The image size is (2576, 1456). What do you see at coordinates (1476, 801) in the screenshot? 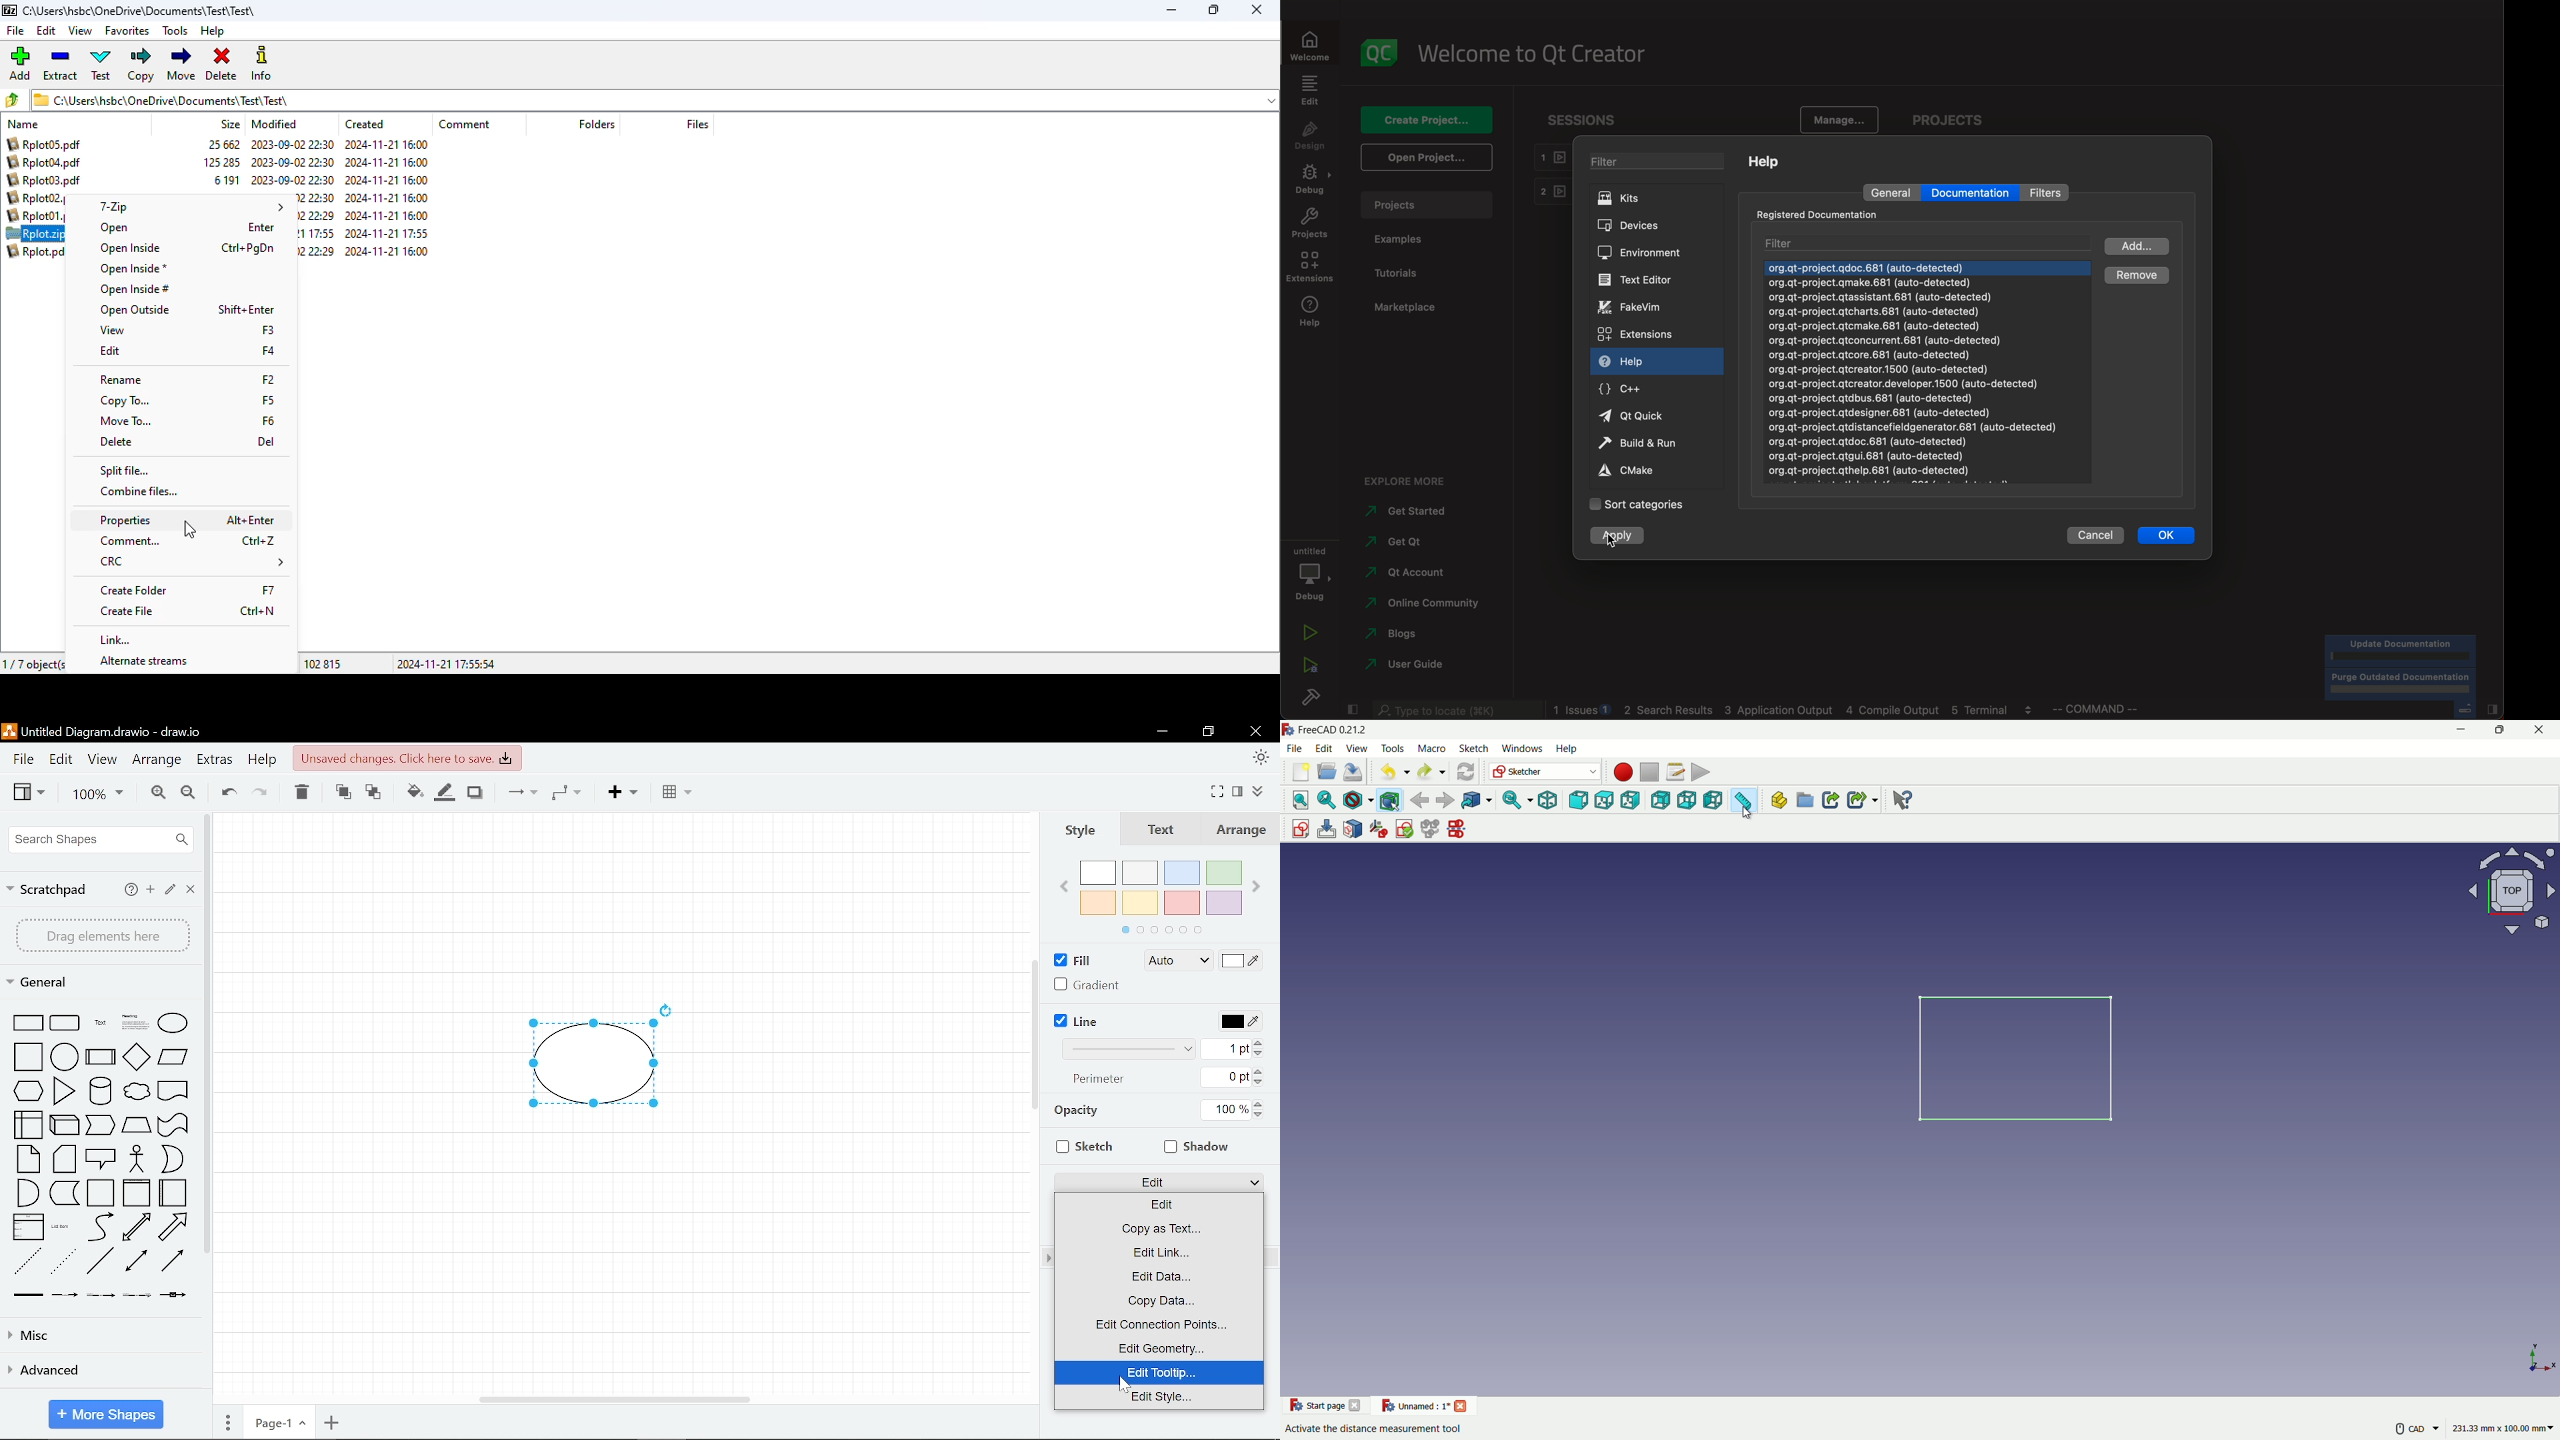
I see `go to linked object` at bounding box center [1476, 801].